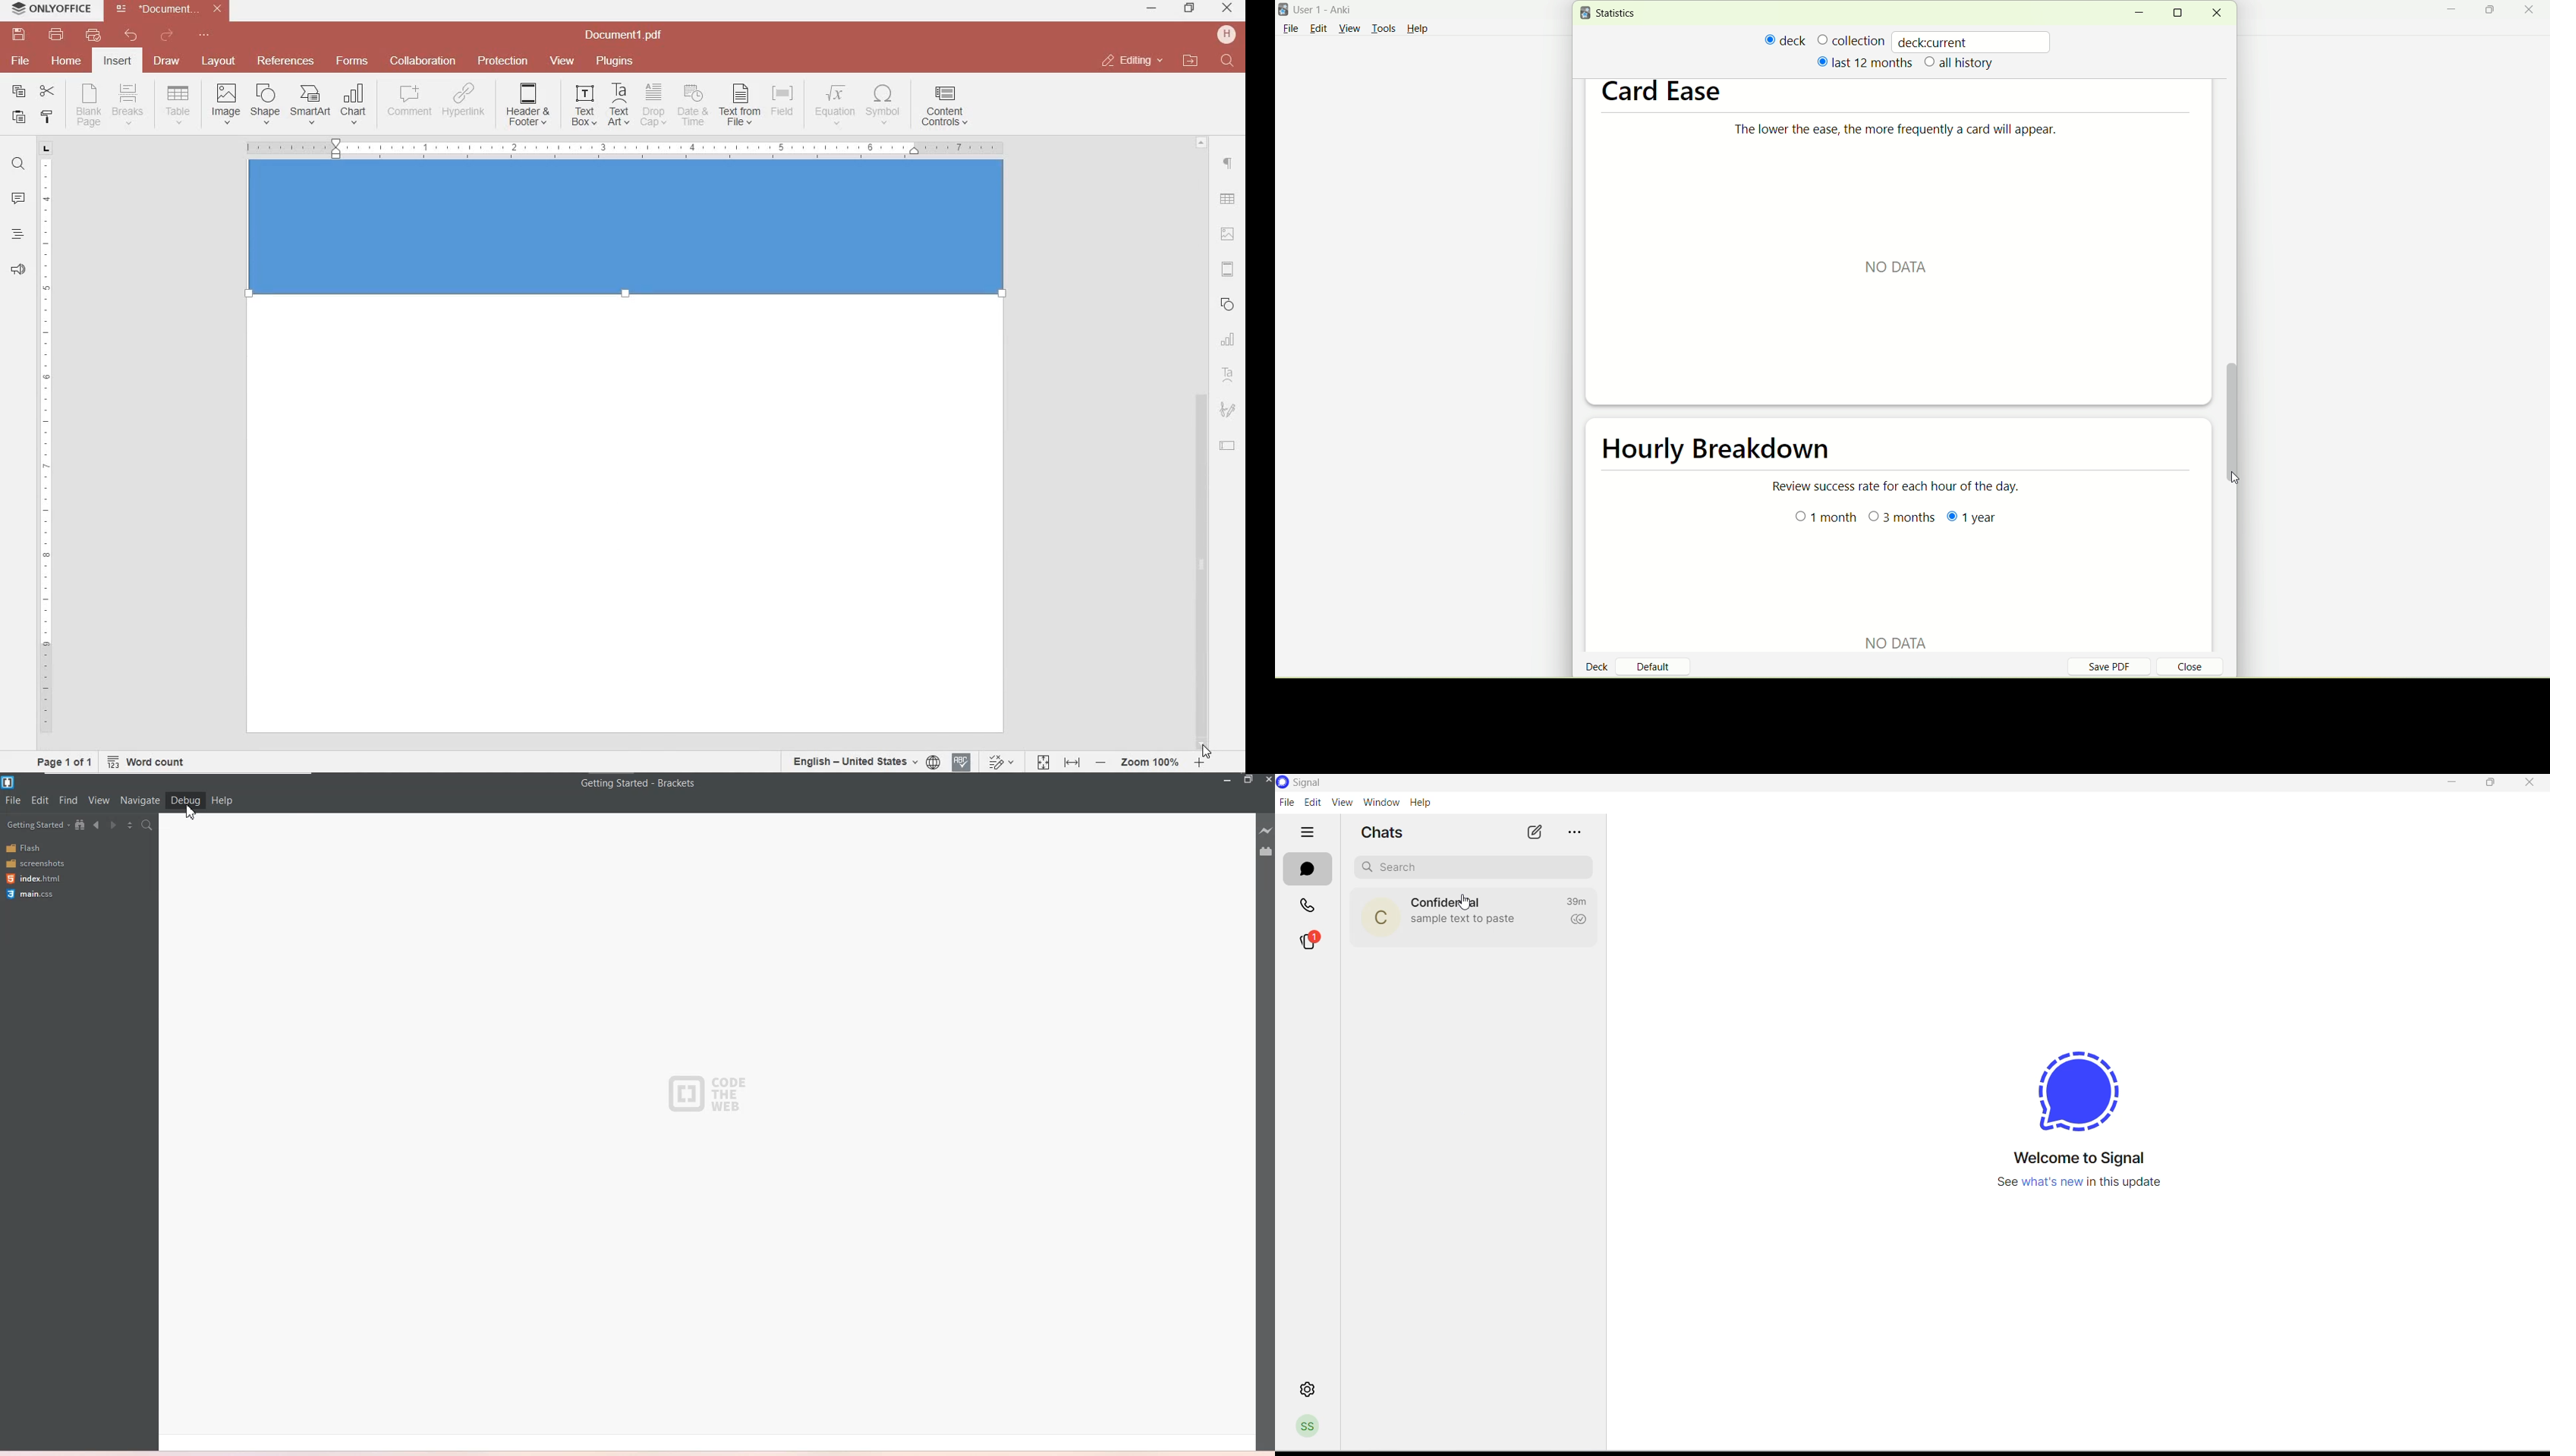 Image resolution: width=2576 pixels, height=1456 pixels. What do you see at coordinates (2492, 12) in the screenshot?
I see `maximize` at bounding box center [2492, 12].